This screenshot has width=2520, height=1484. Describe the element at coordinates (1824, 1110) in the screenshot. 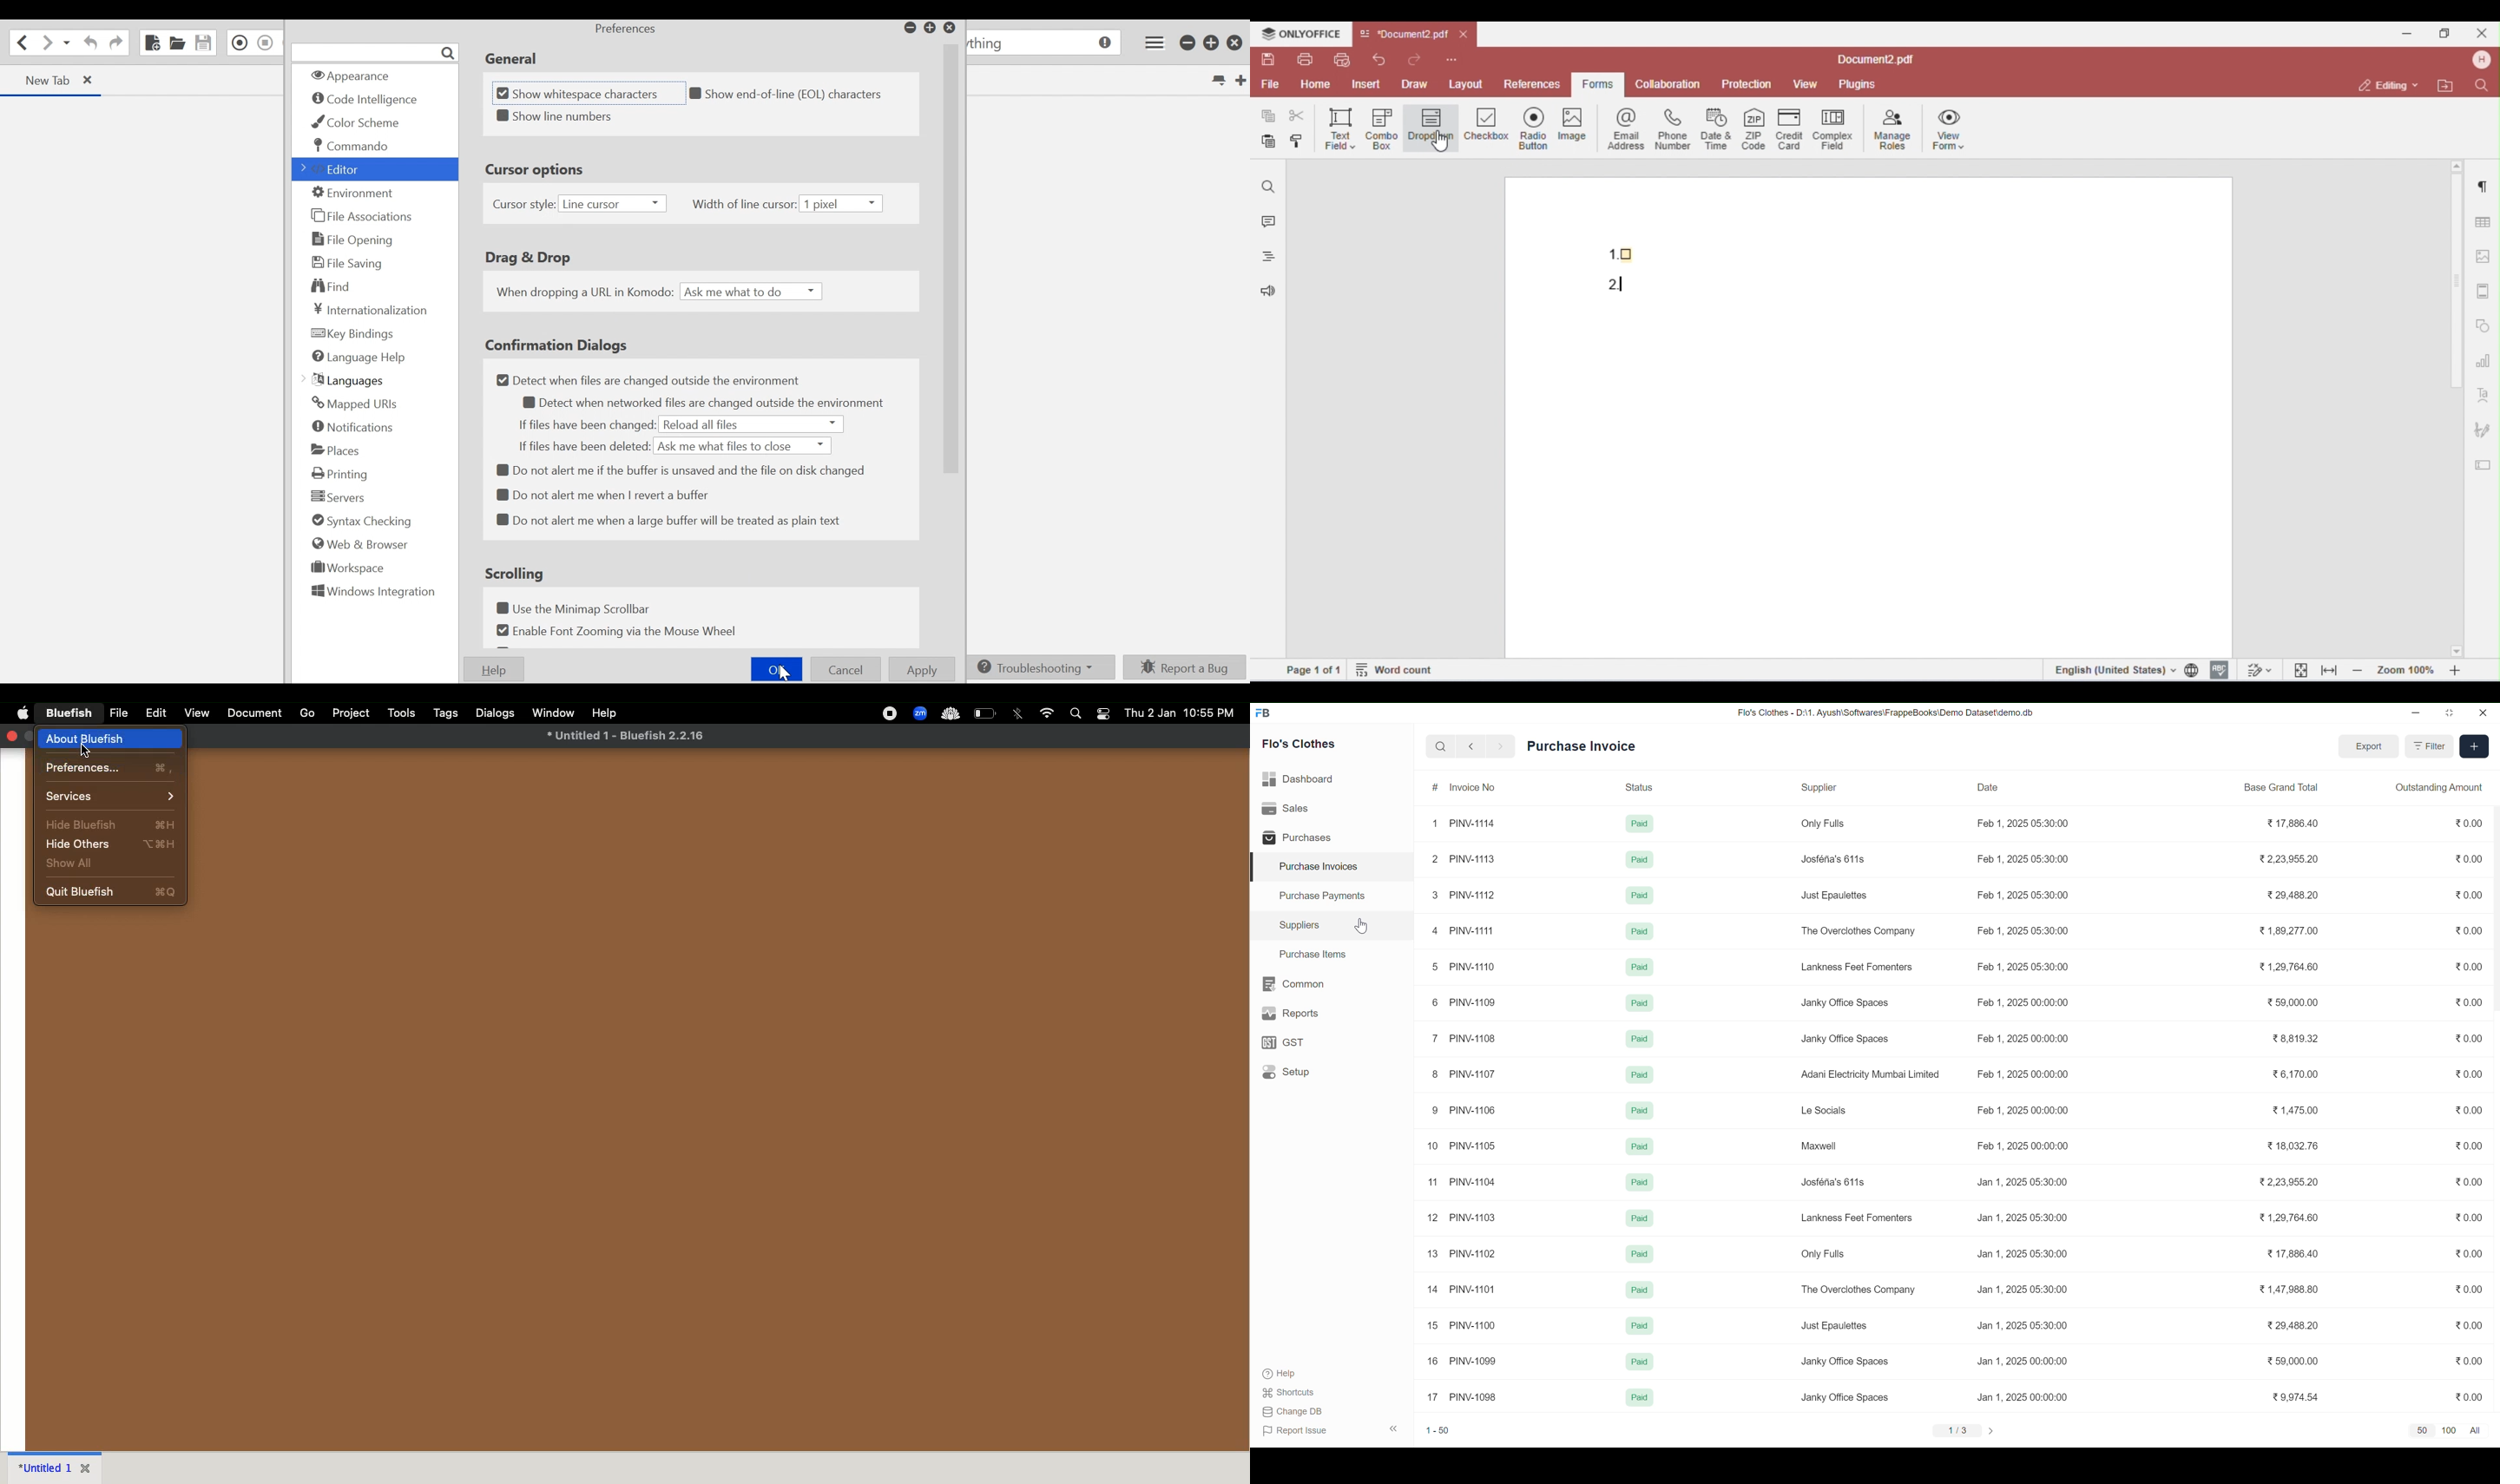

I see `Le Socials` at that location.